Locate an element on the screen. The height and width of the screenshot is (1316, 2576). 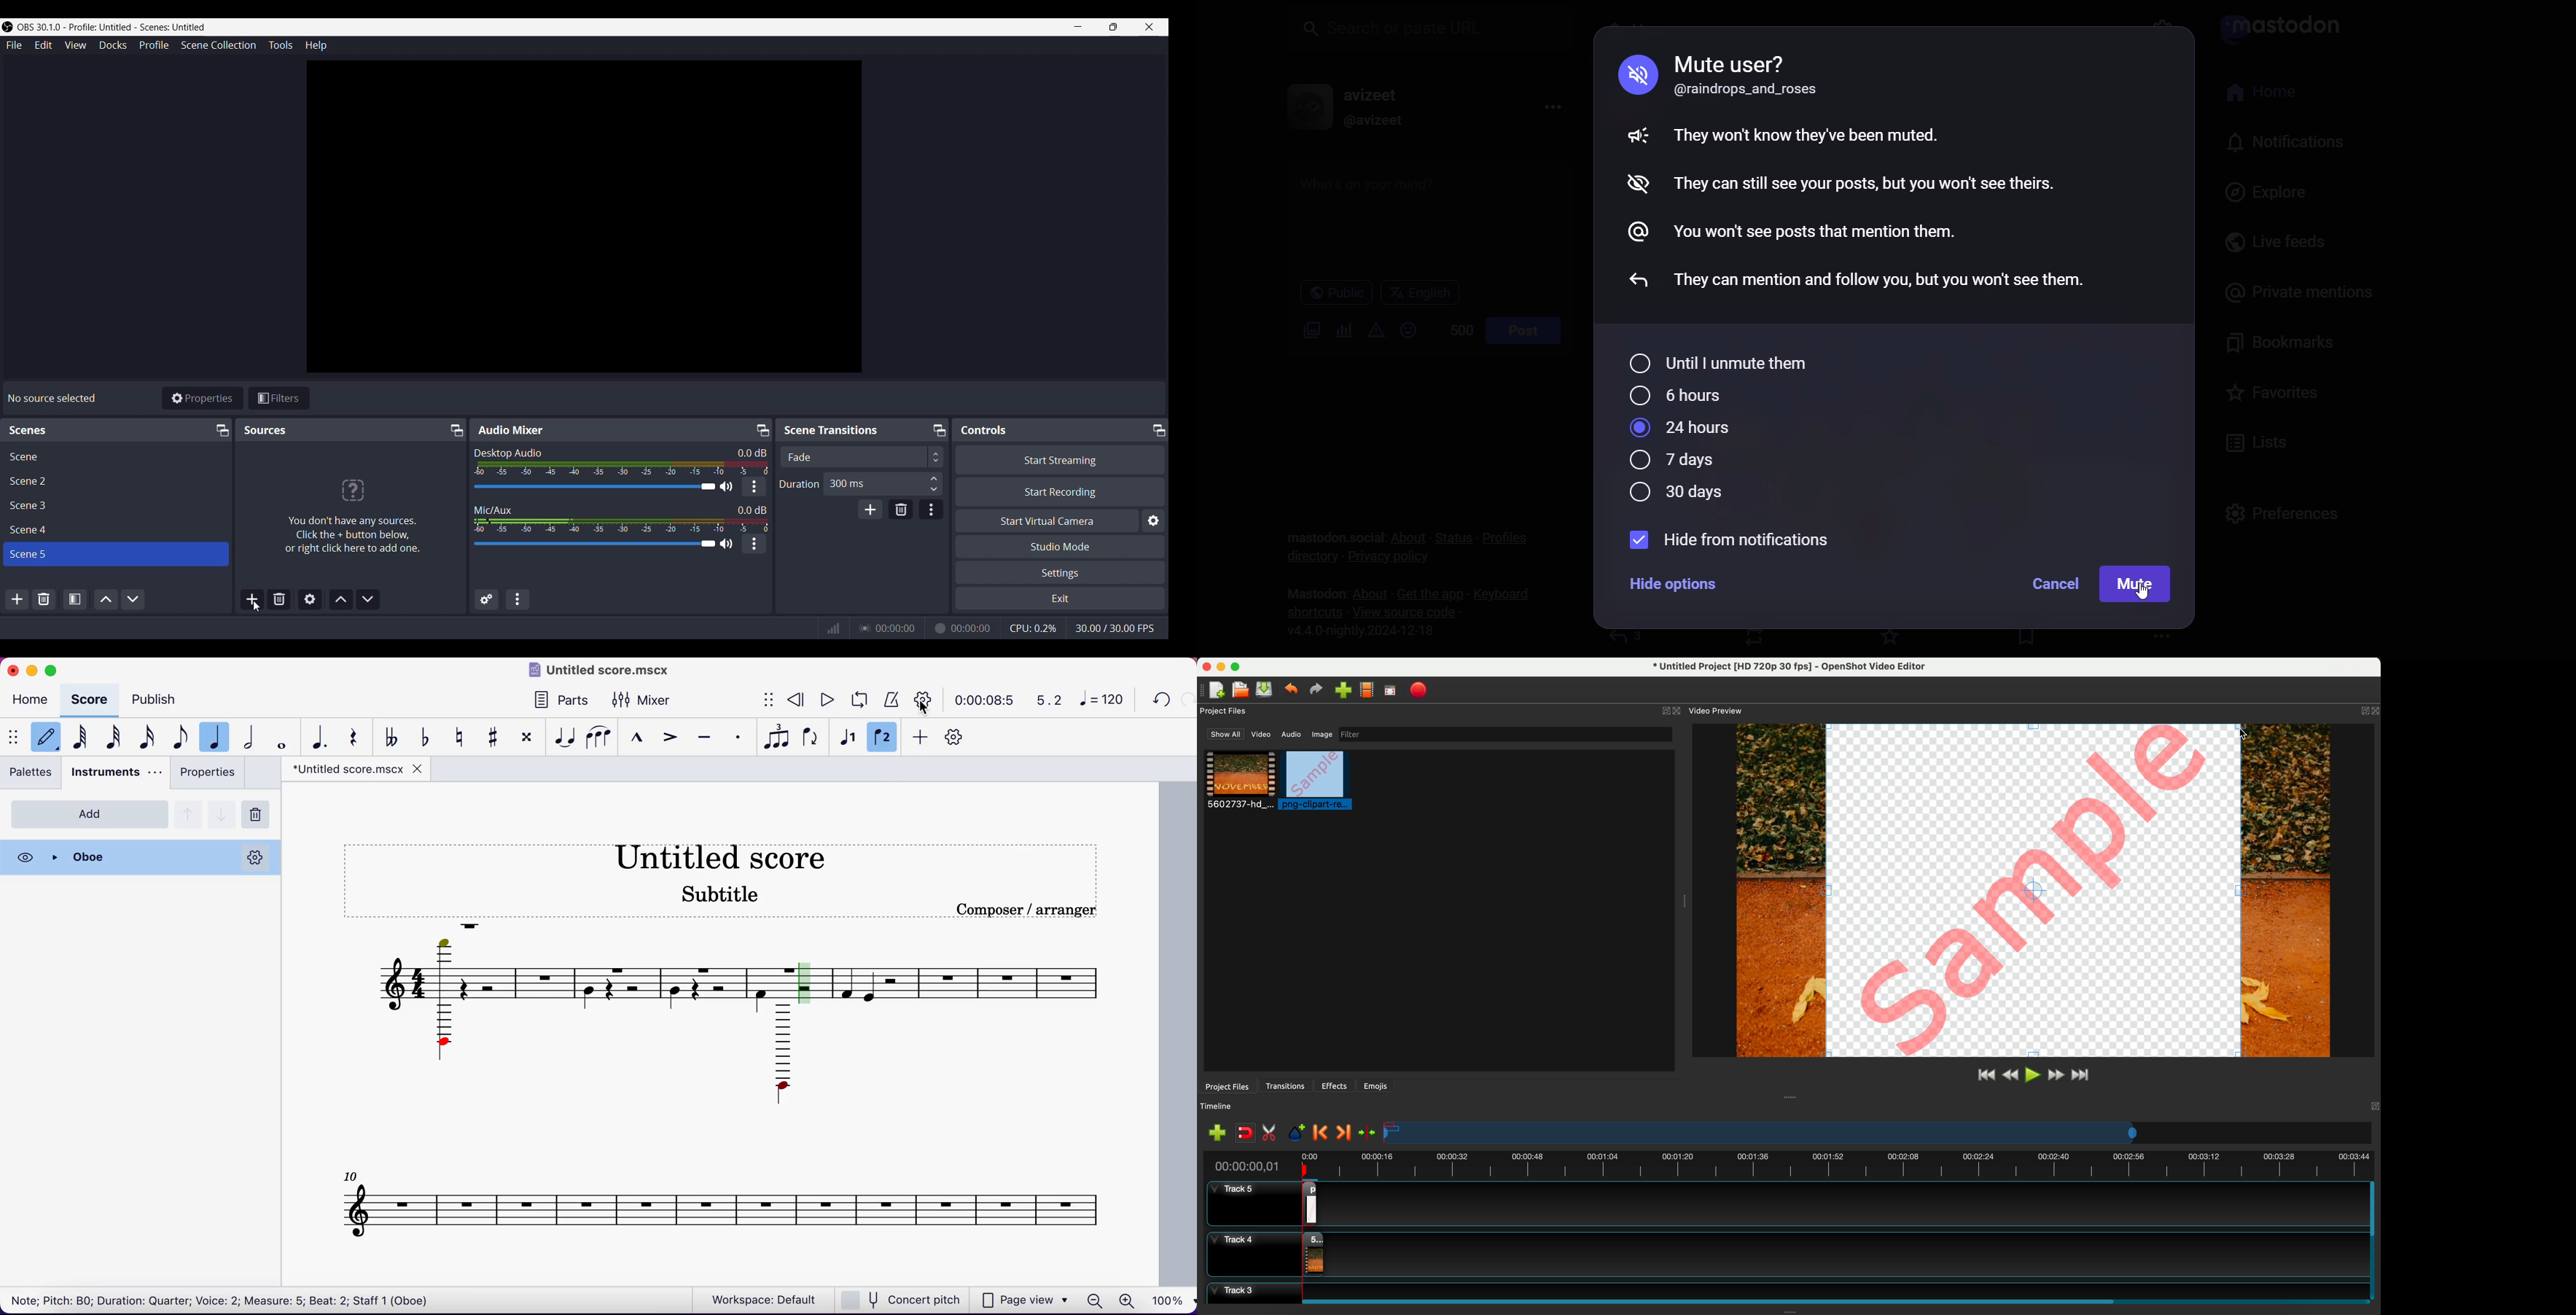
next marker is located at coordinates (1342, 1133).